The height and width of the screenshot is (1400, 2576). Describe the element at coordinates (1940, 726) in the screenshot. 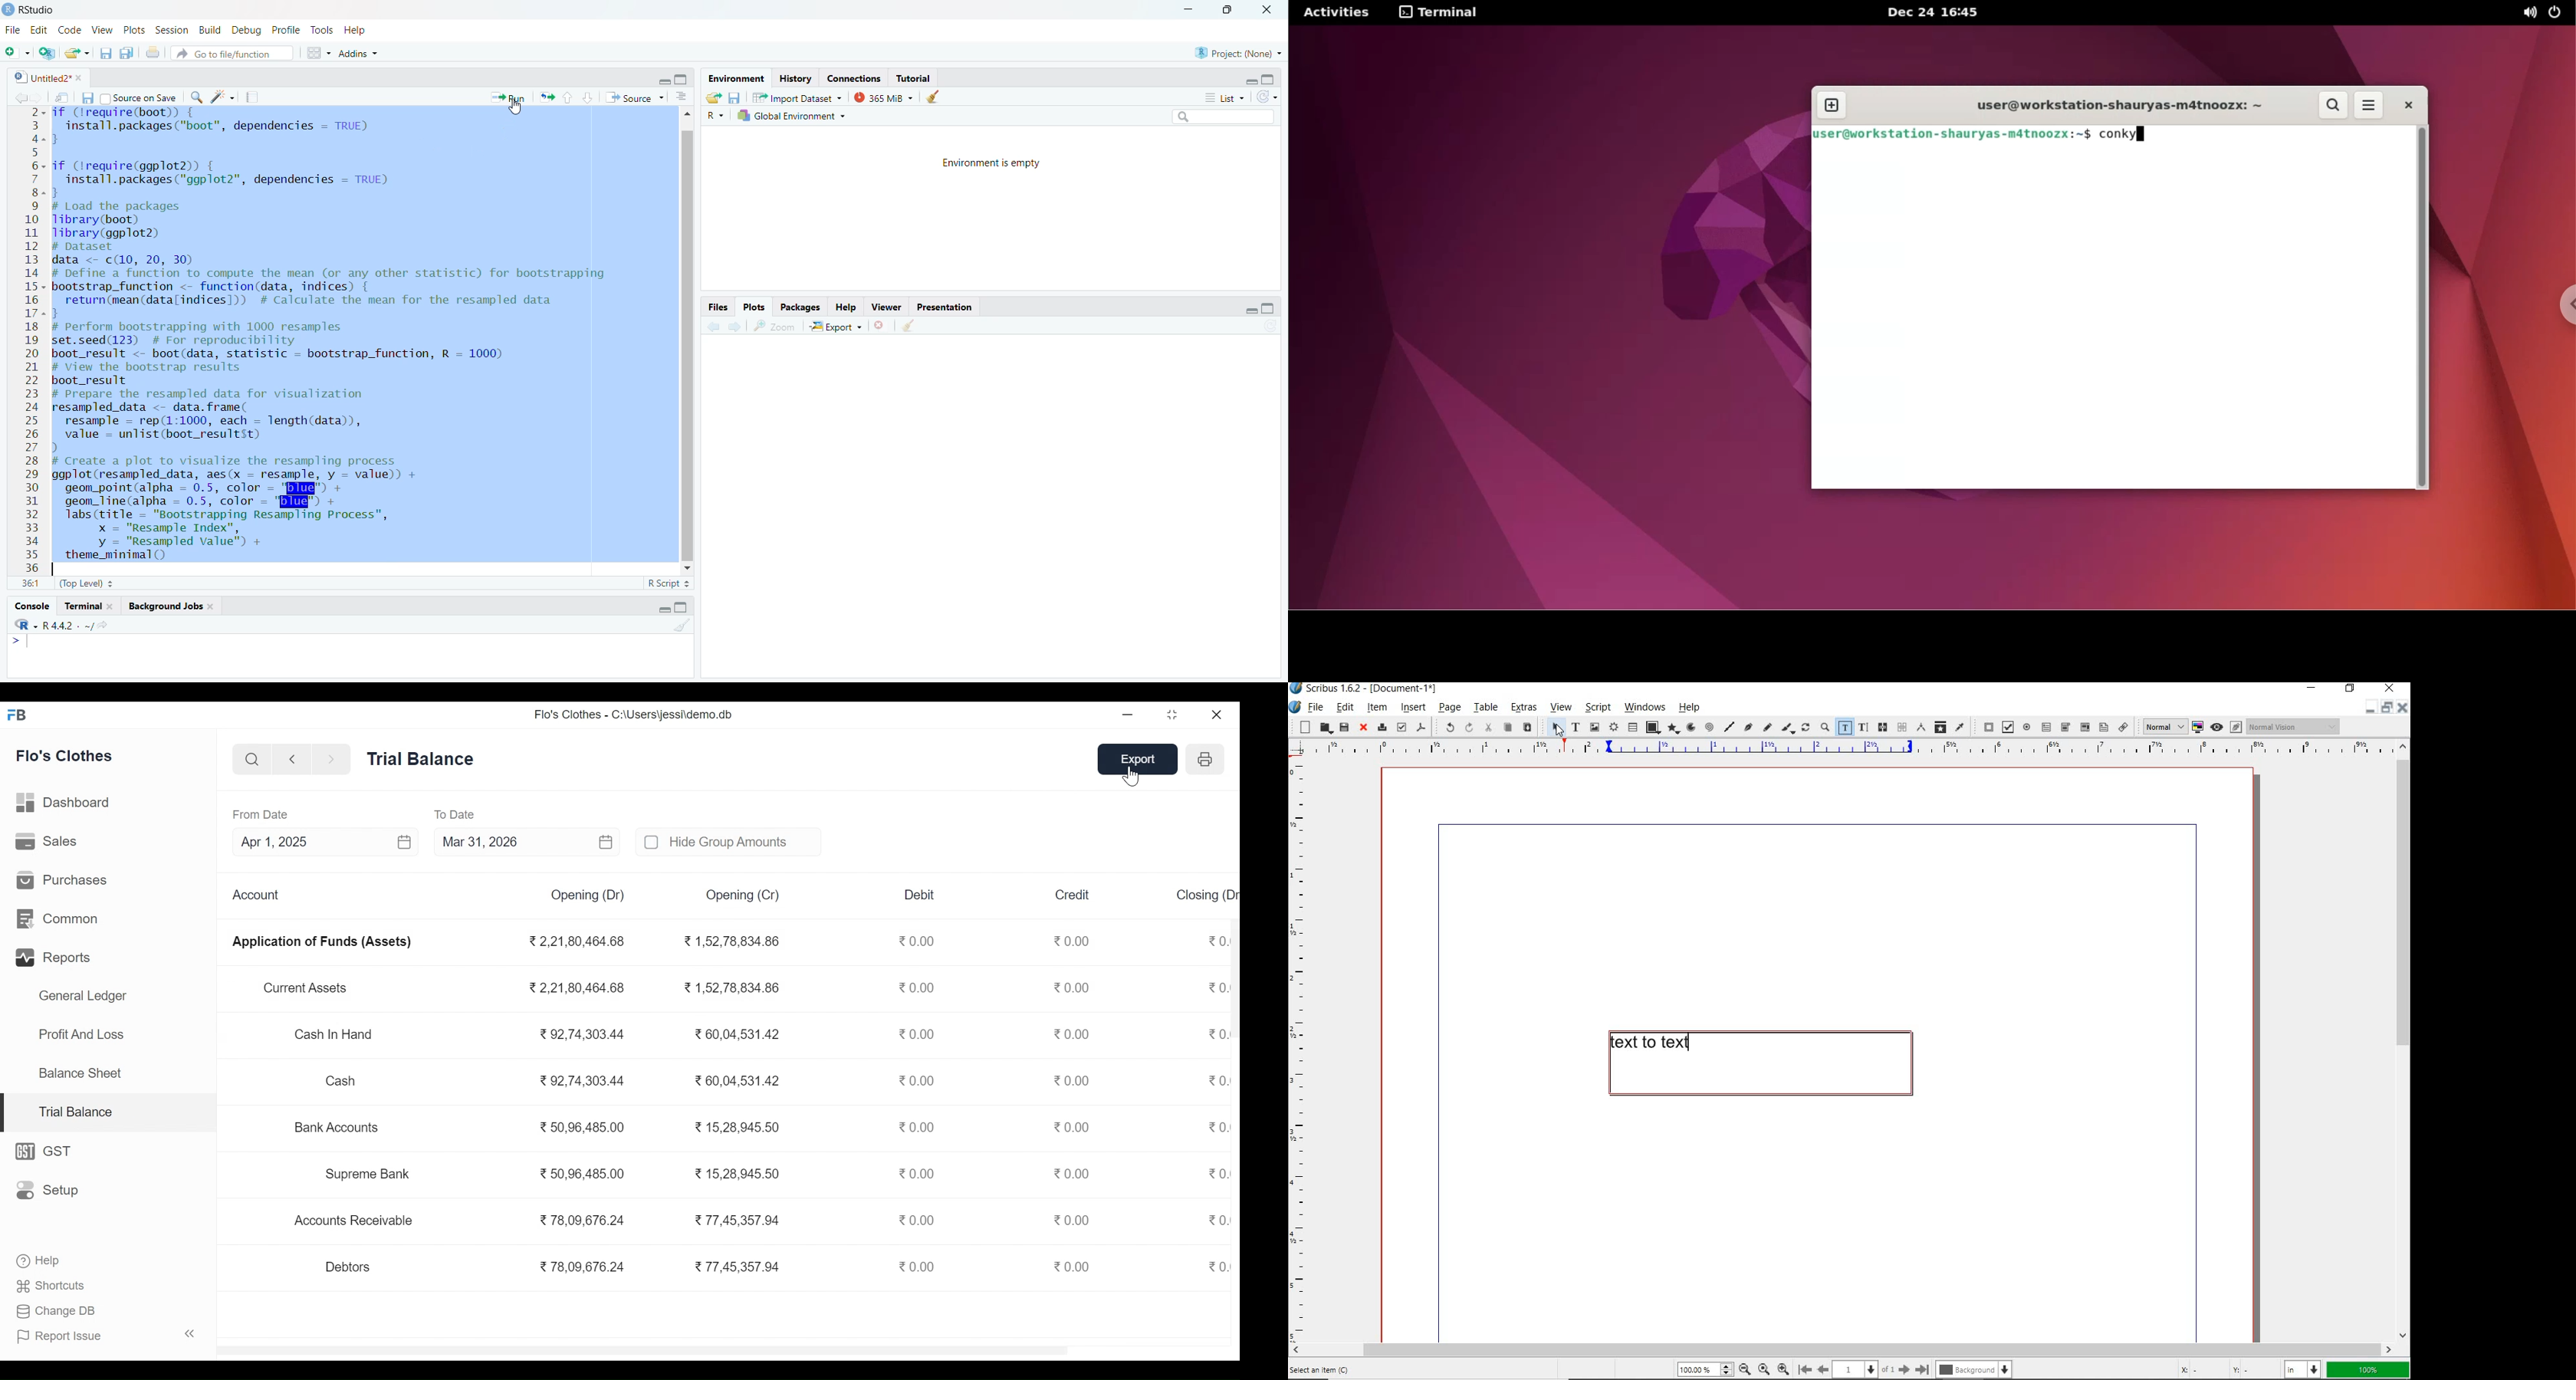

I see `copy item properties` at that location.